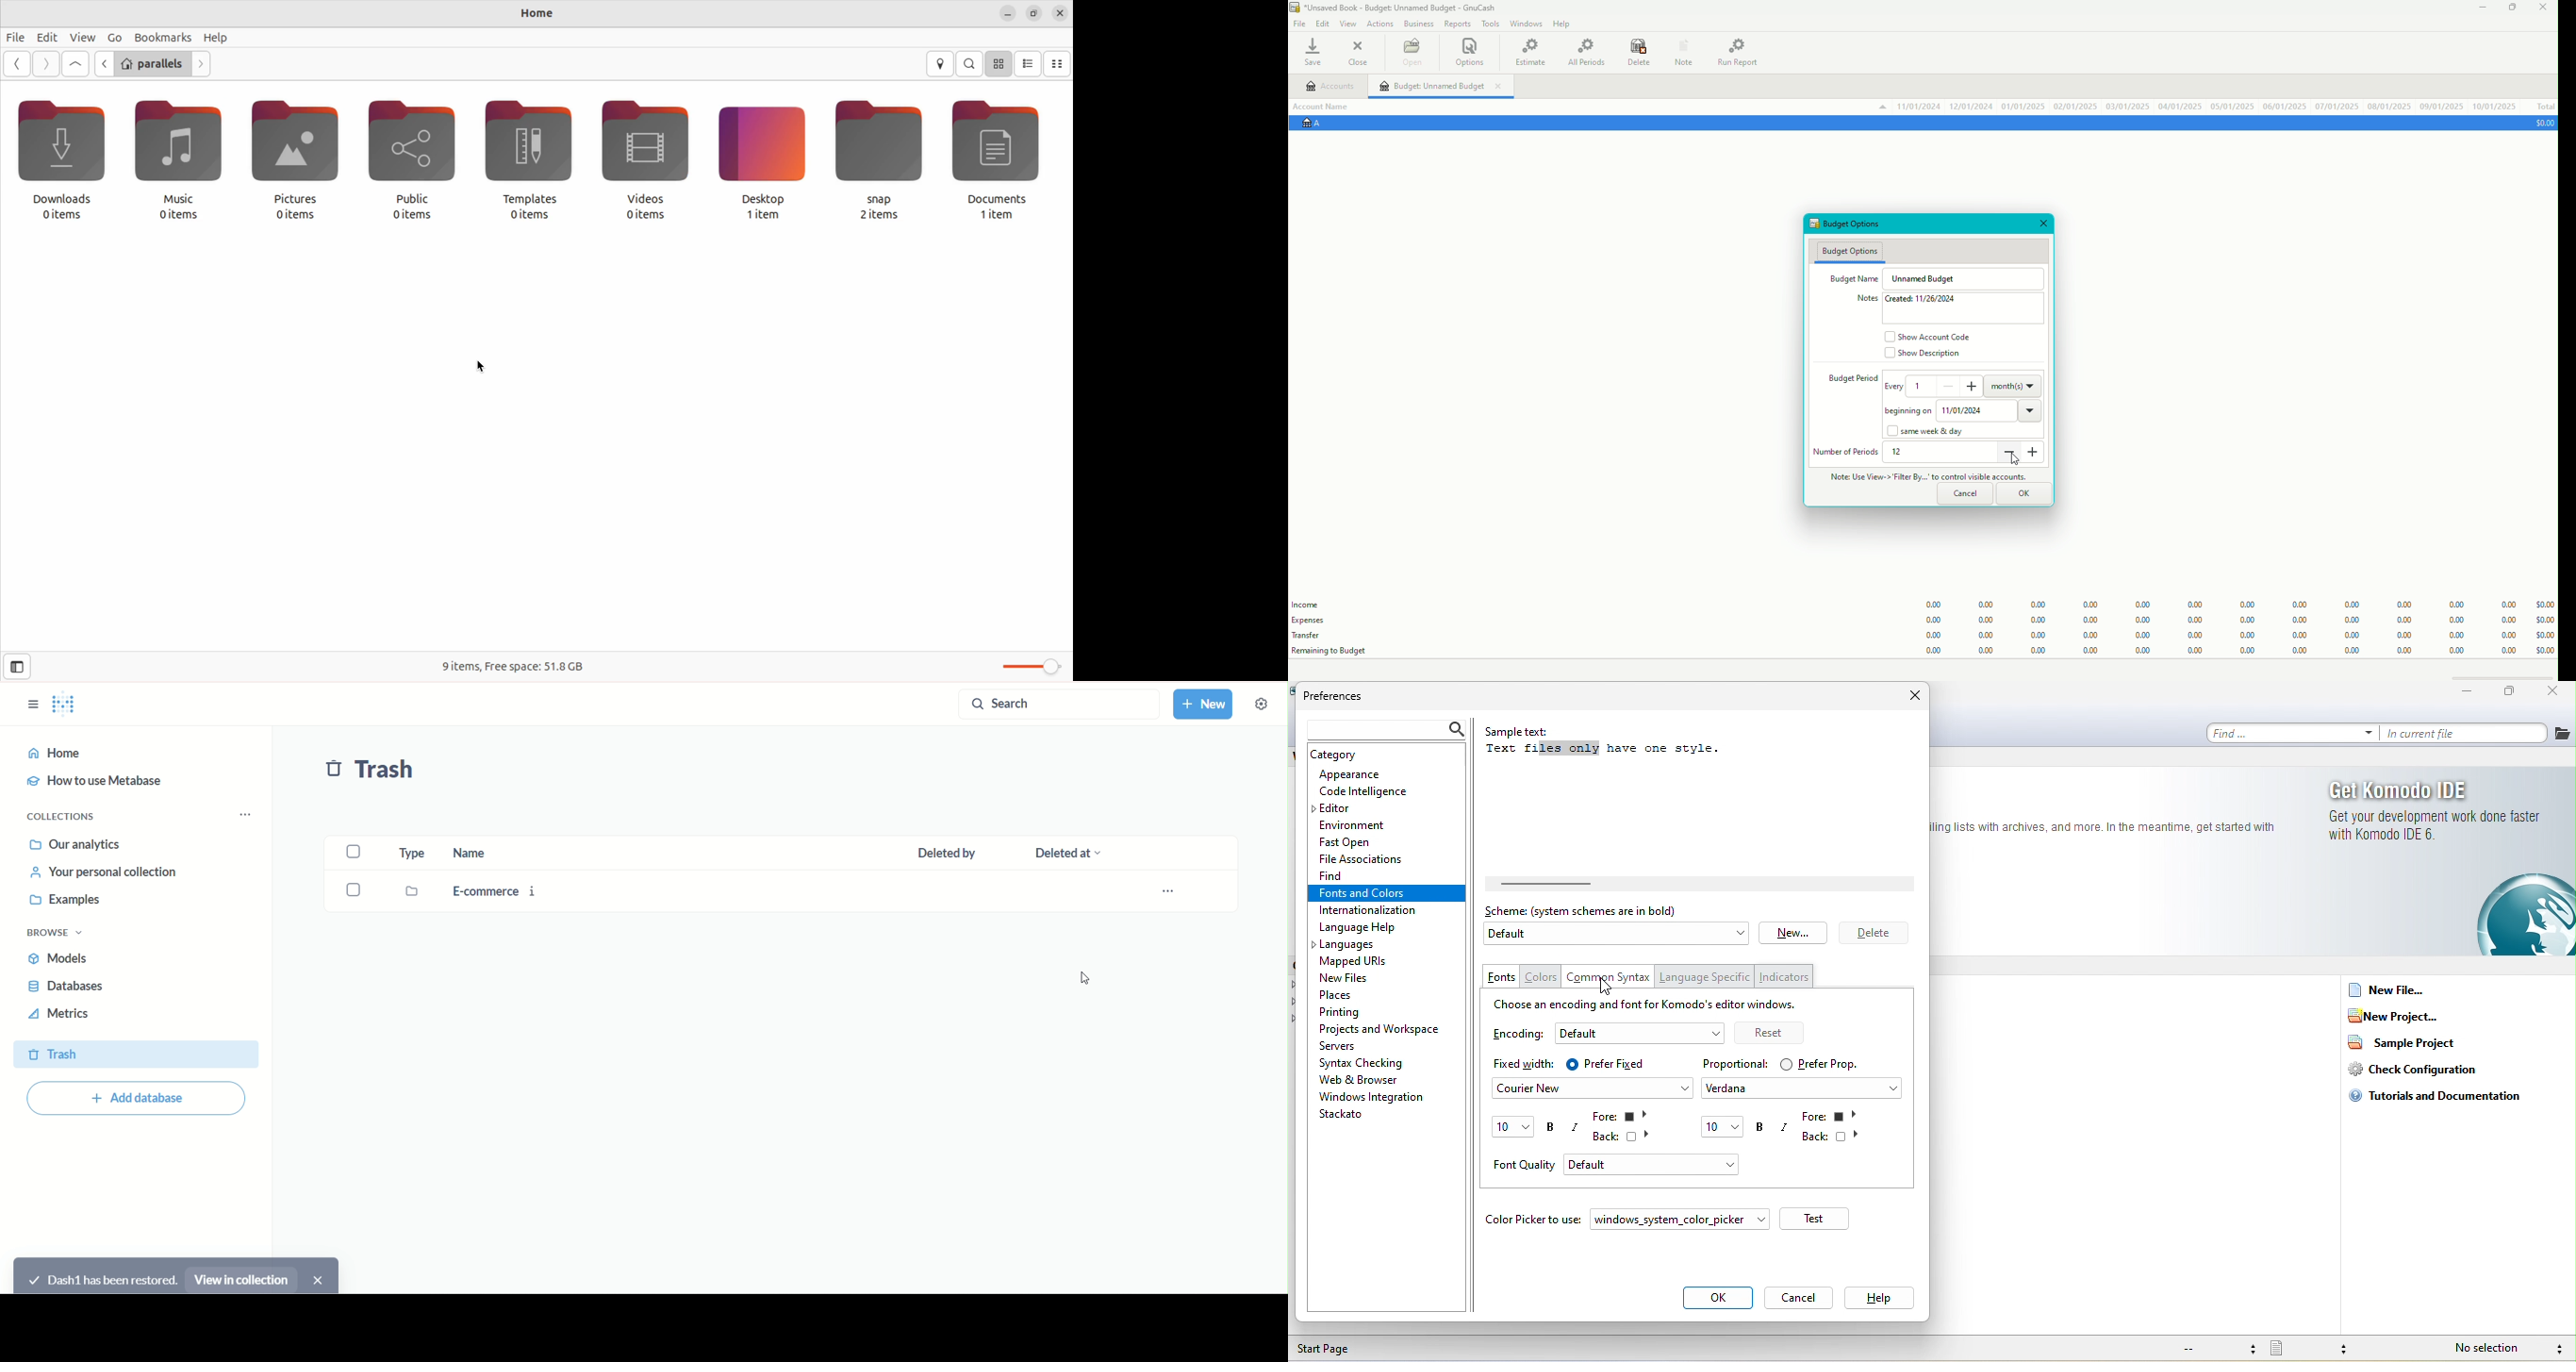 The image size is (2576, 1372). I want to click on appearance, so click(1369, 773).